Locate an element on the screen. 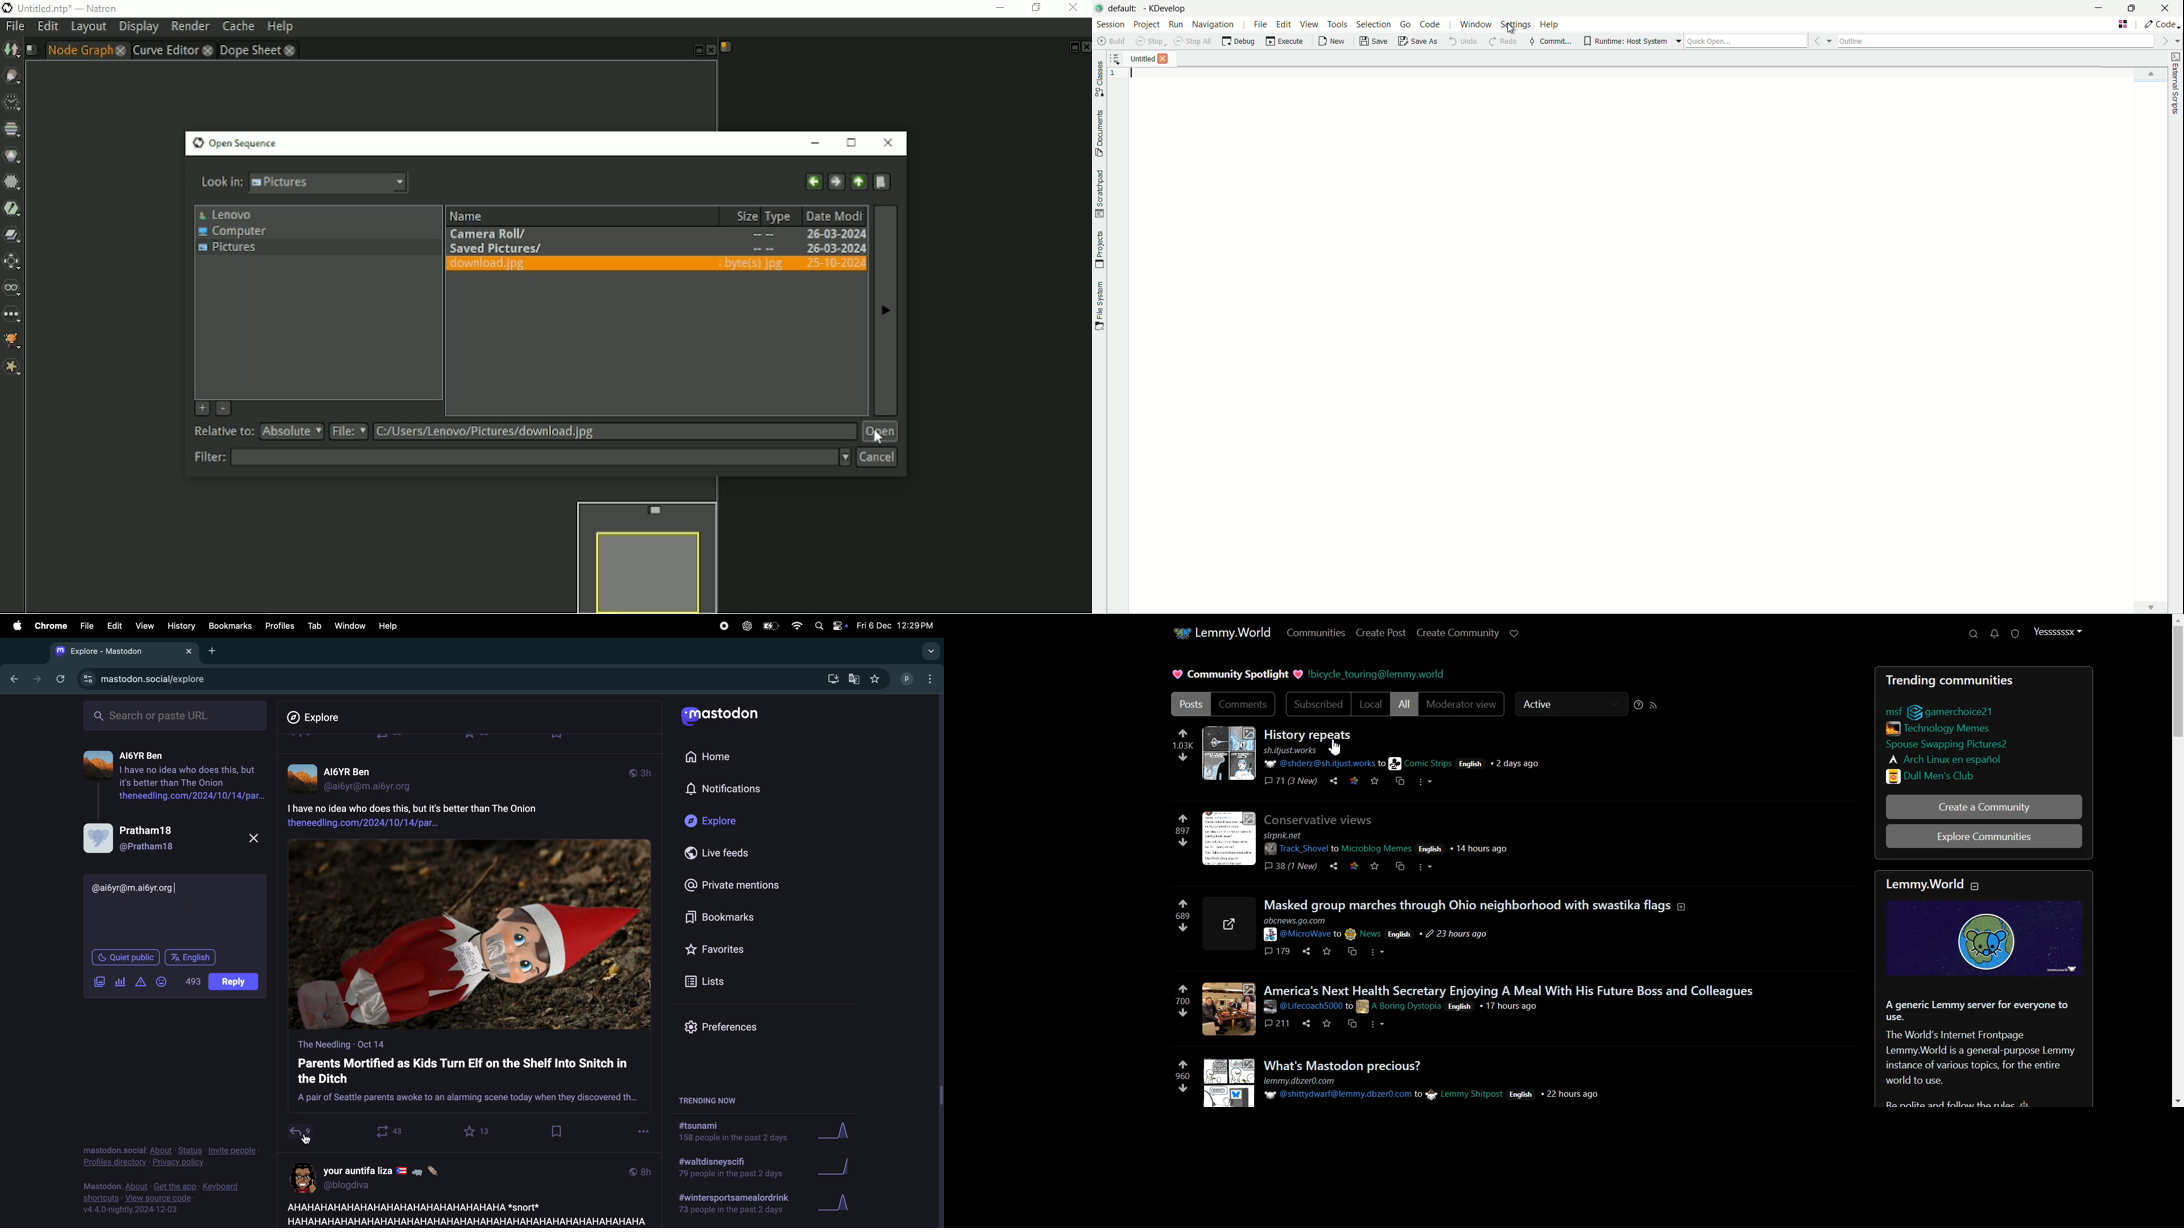 This screenshot has height=1232, width=2184. forward is located at coordinates (34, 679).